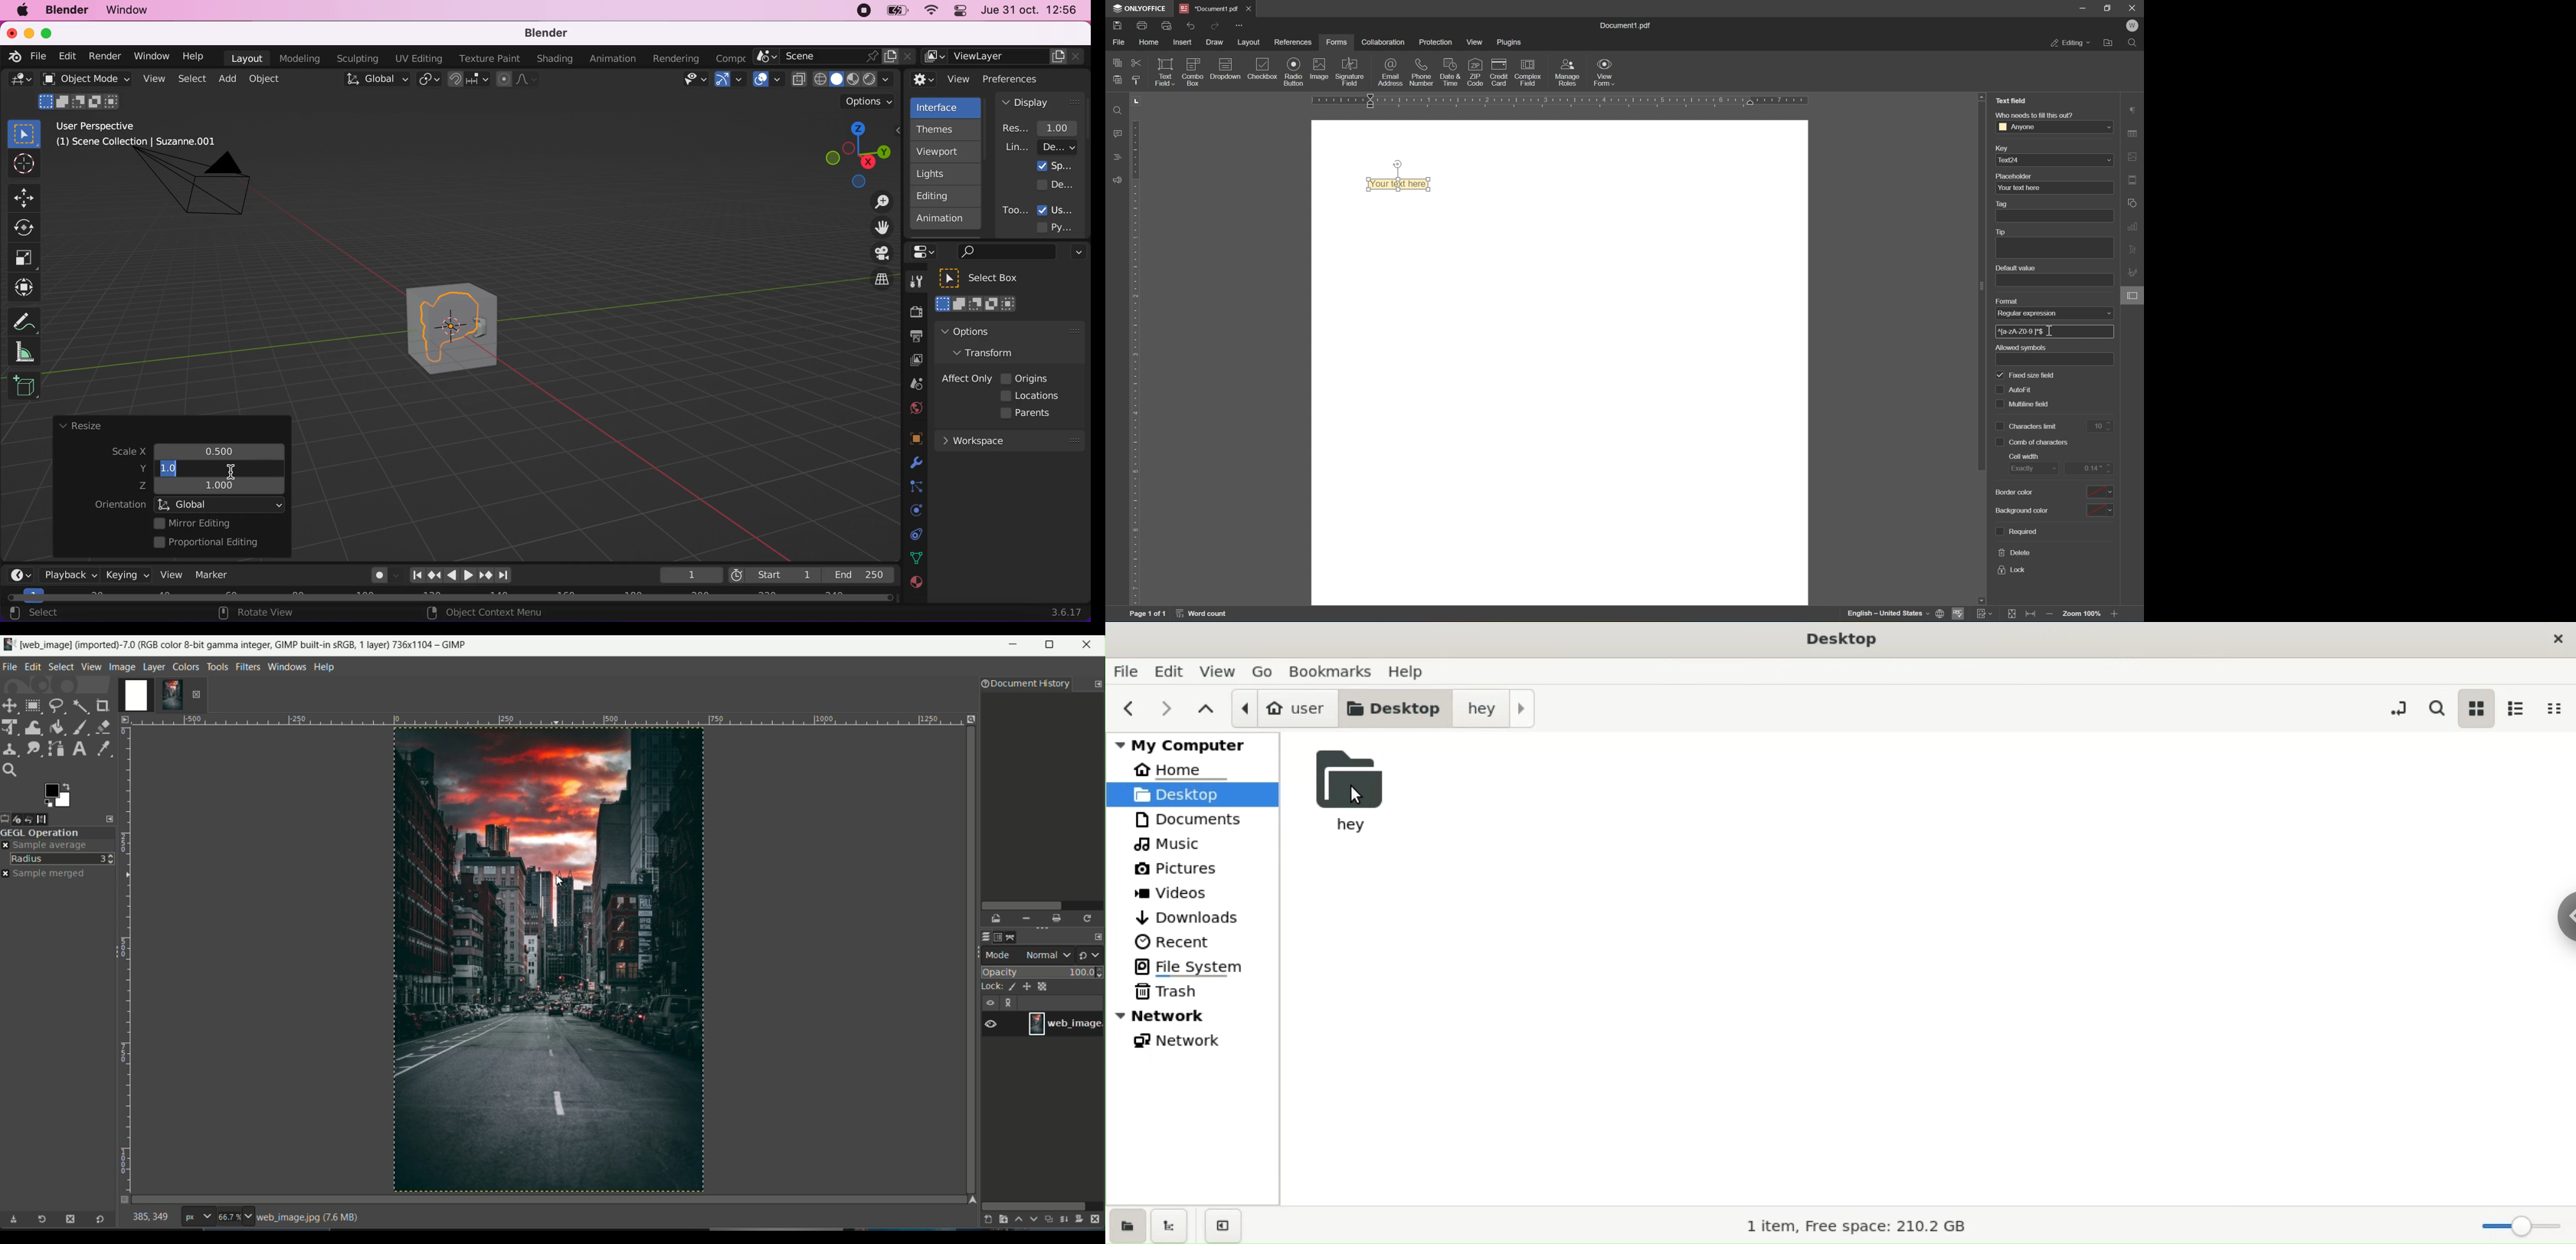 The width and height of the screenshot is (2576, 1260). What do you see at coordinates (2014, 492) in the screenshot?
I see `border color` at bounding box center [2014, 492].